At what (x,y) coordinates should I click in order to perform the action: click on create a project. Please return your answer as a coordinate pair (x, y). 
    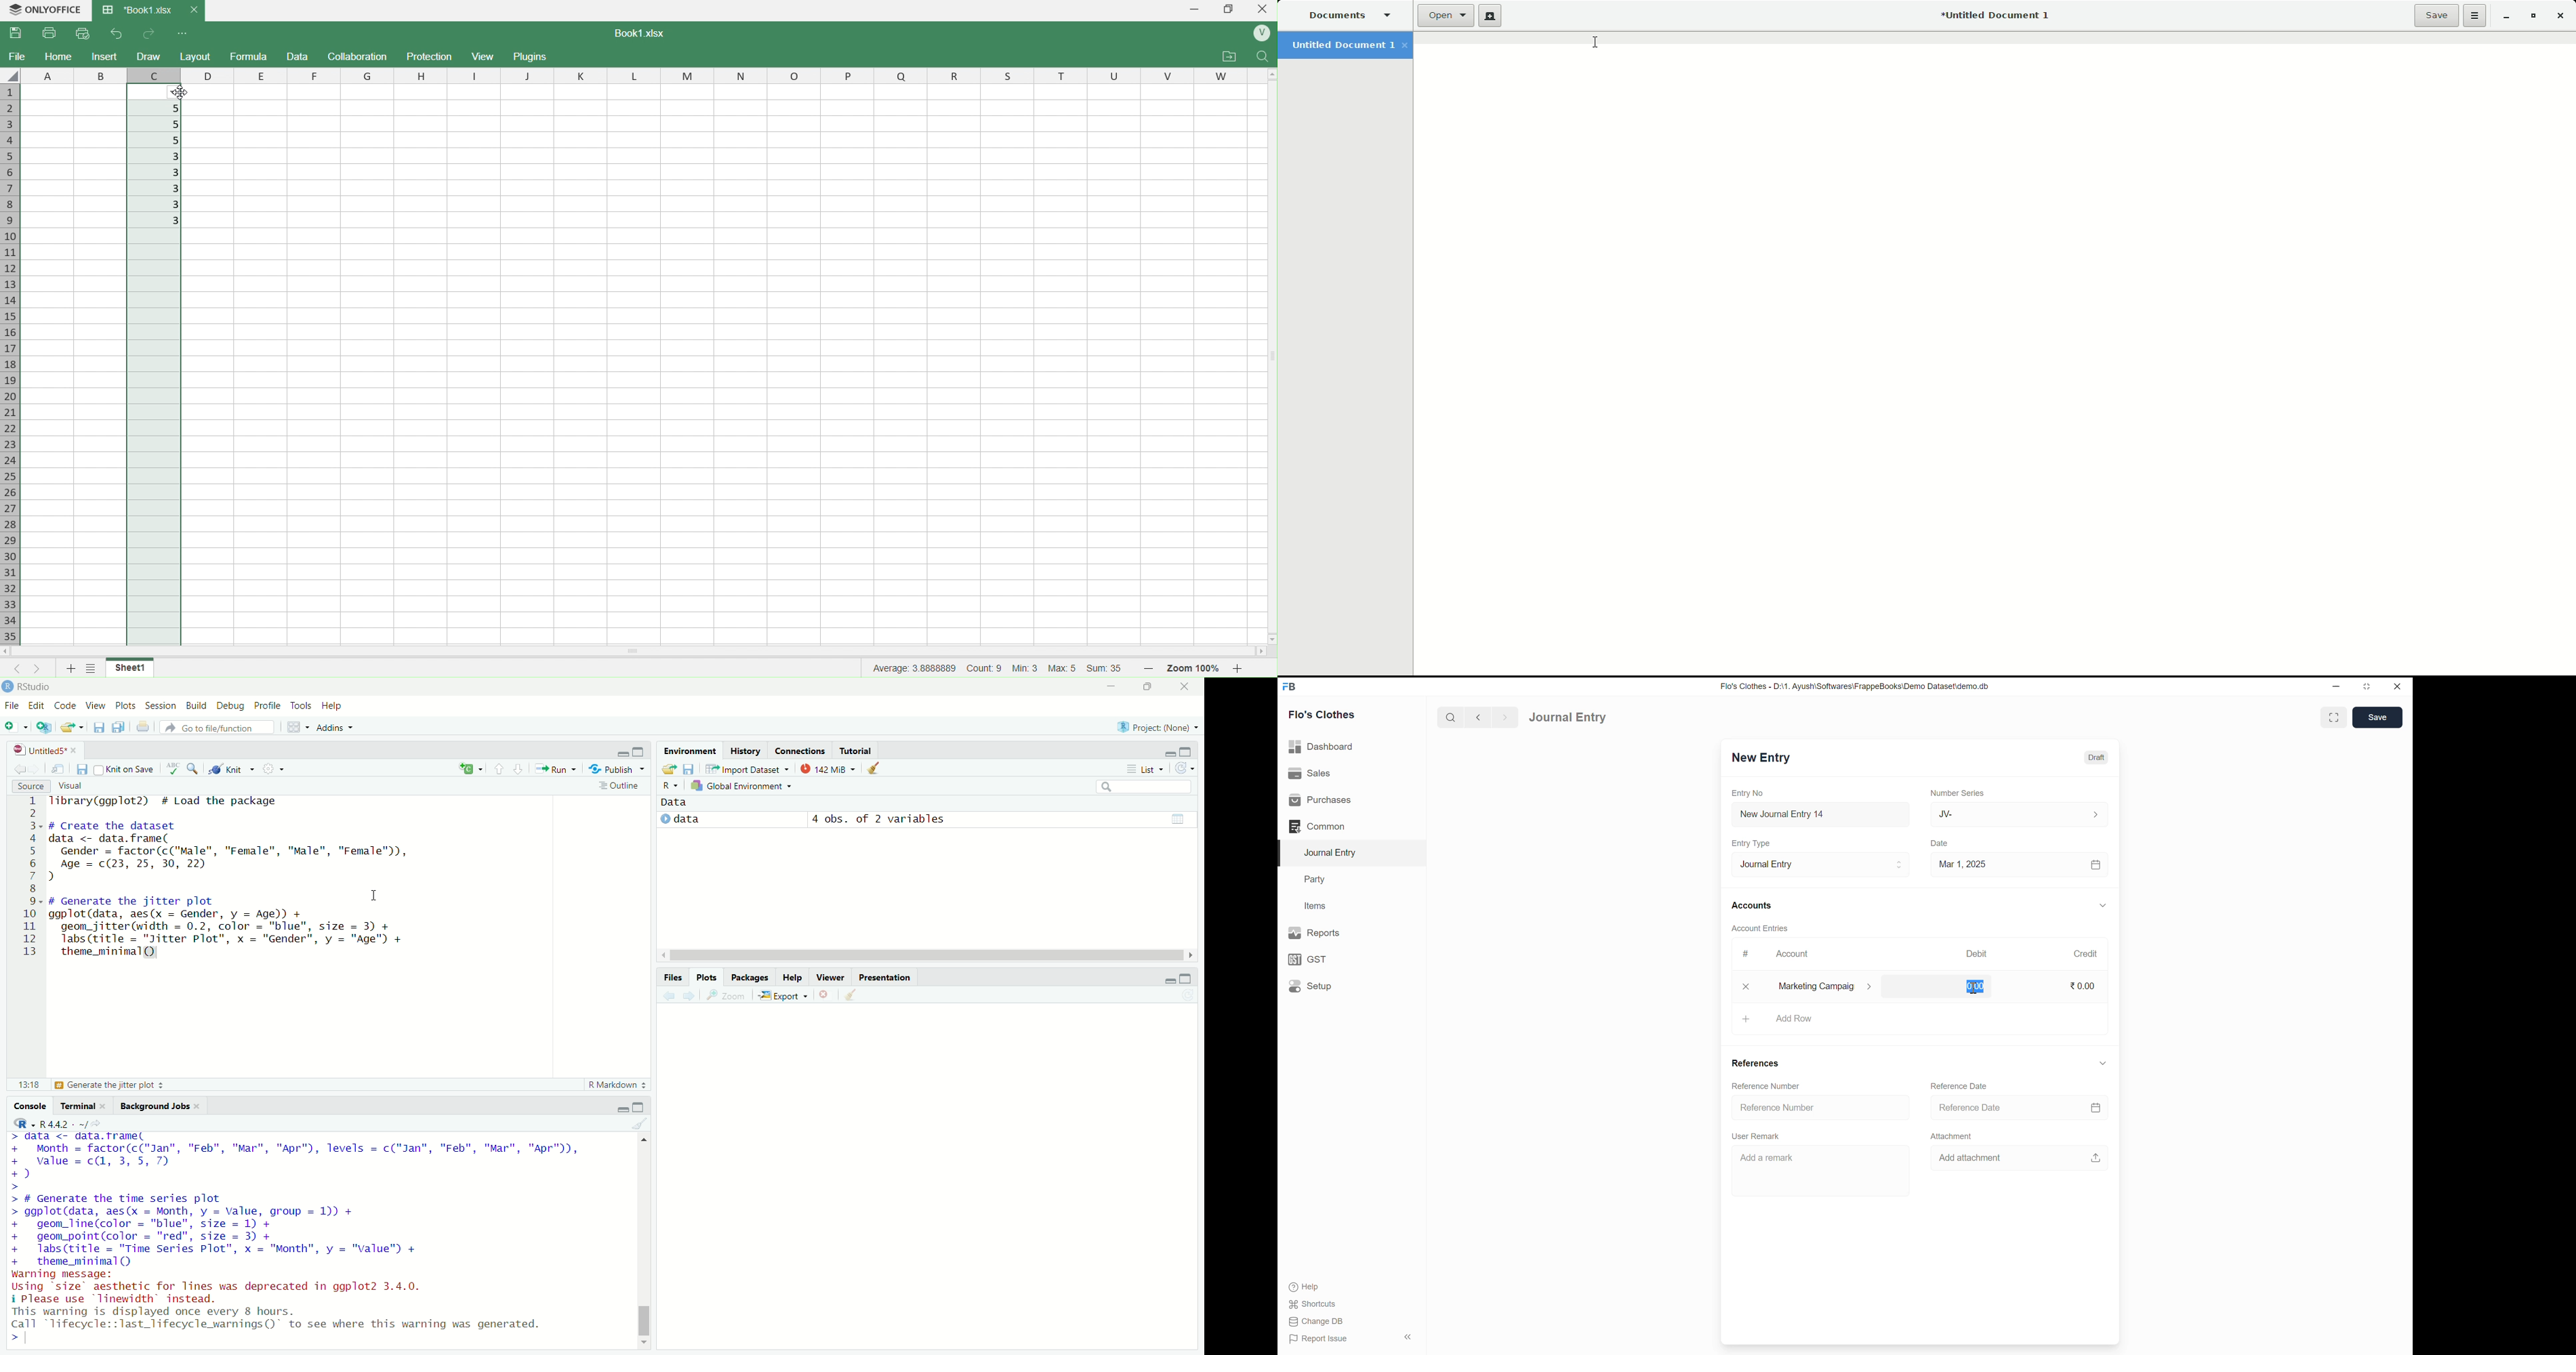
    Looking at the image, I should click on (45, 726).